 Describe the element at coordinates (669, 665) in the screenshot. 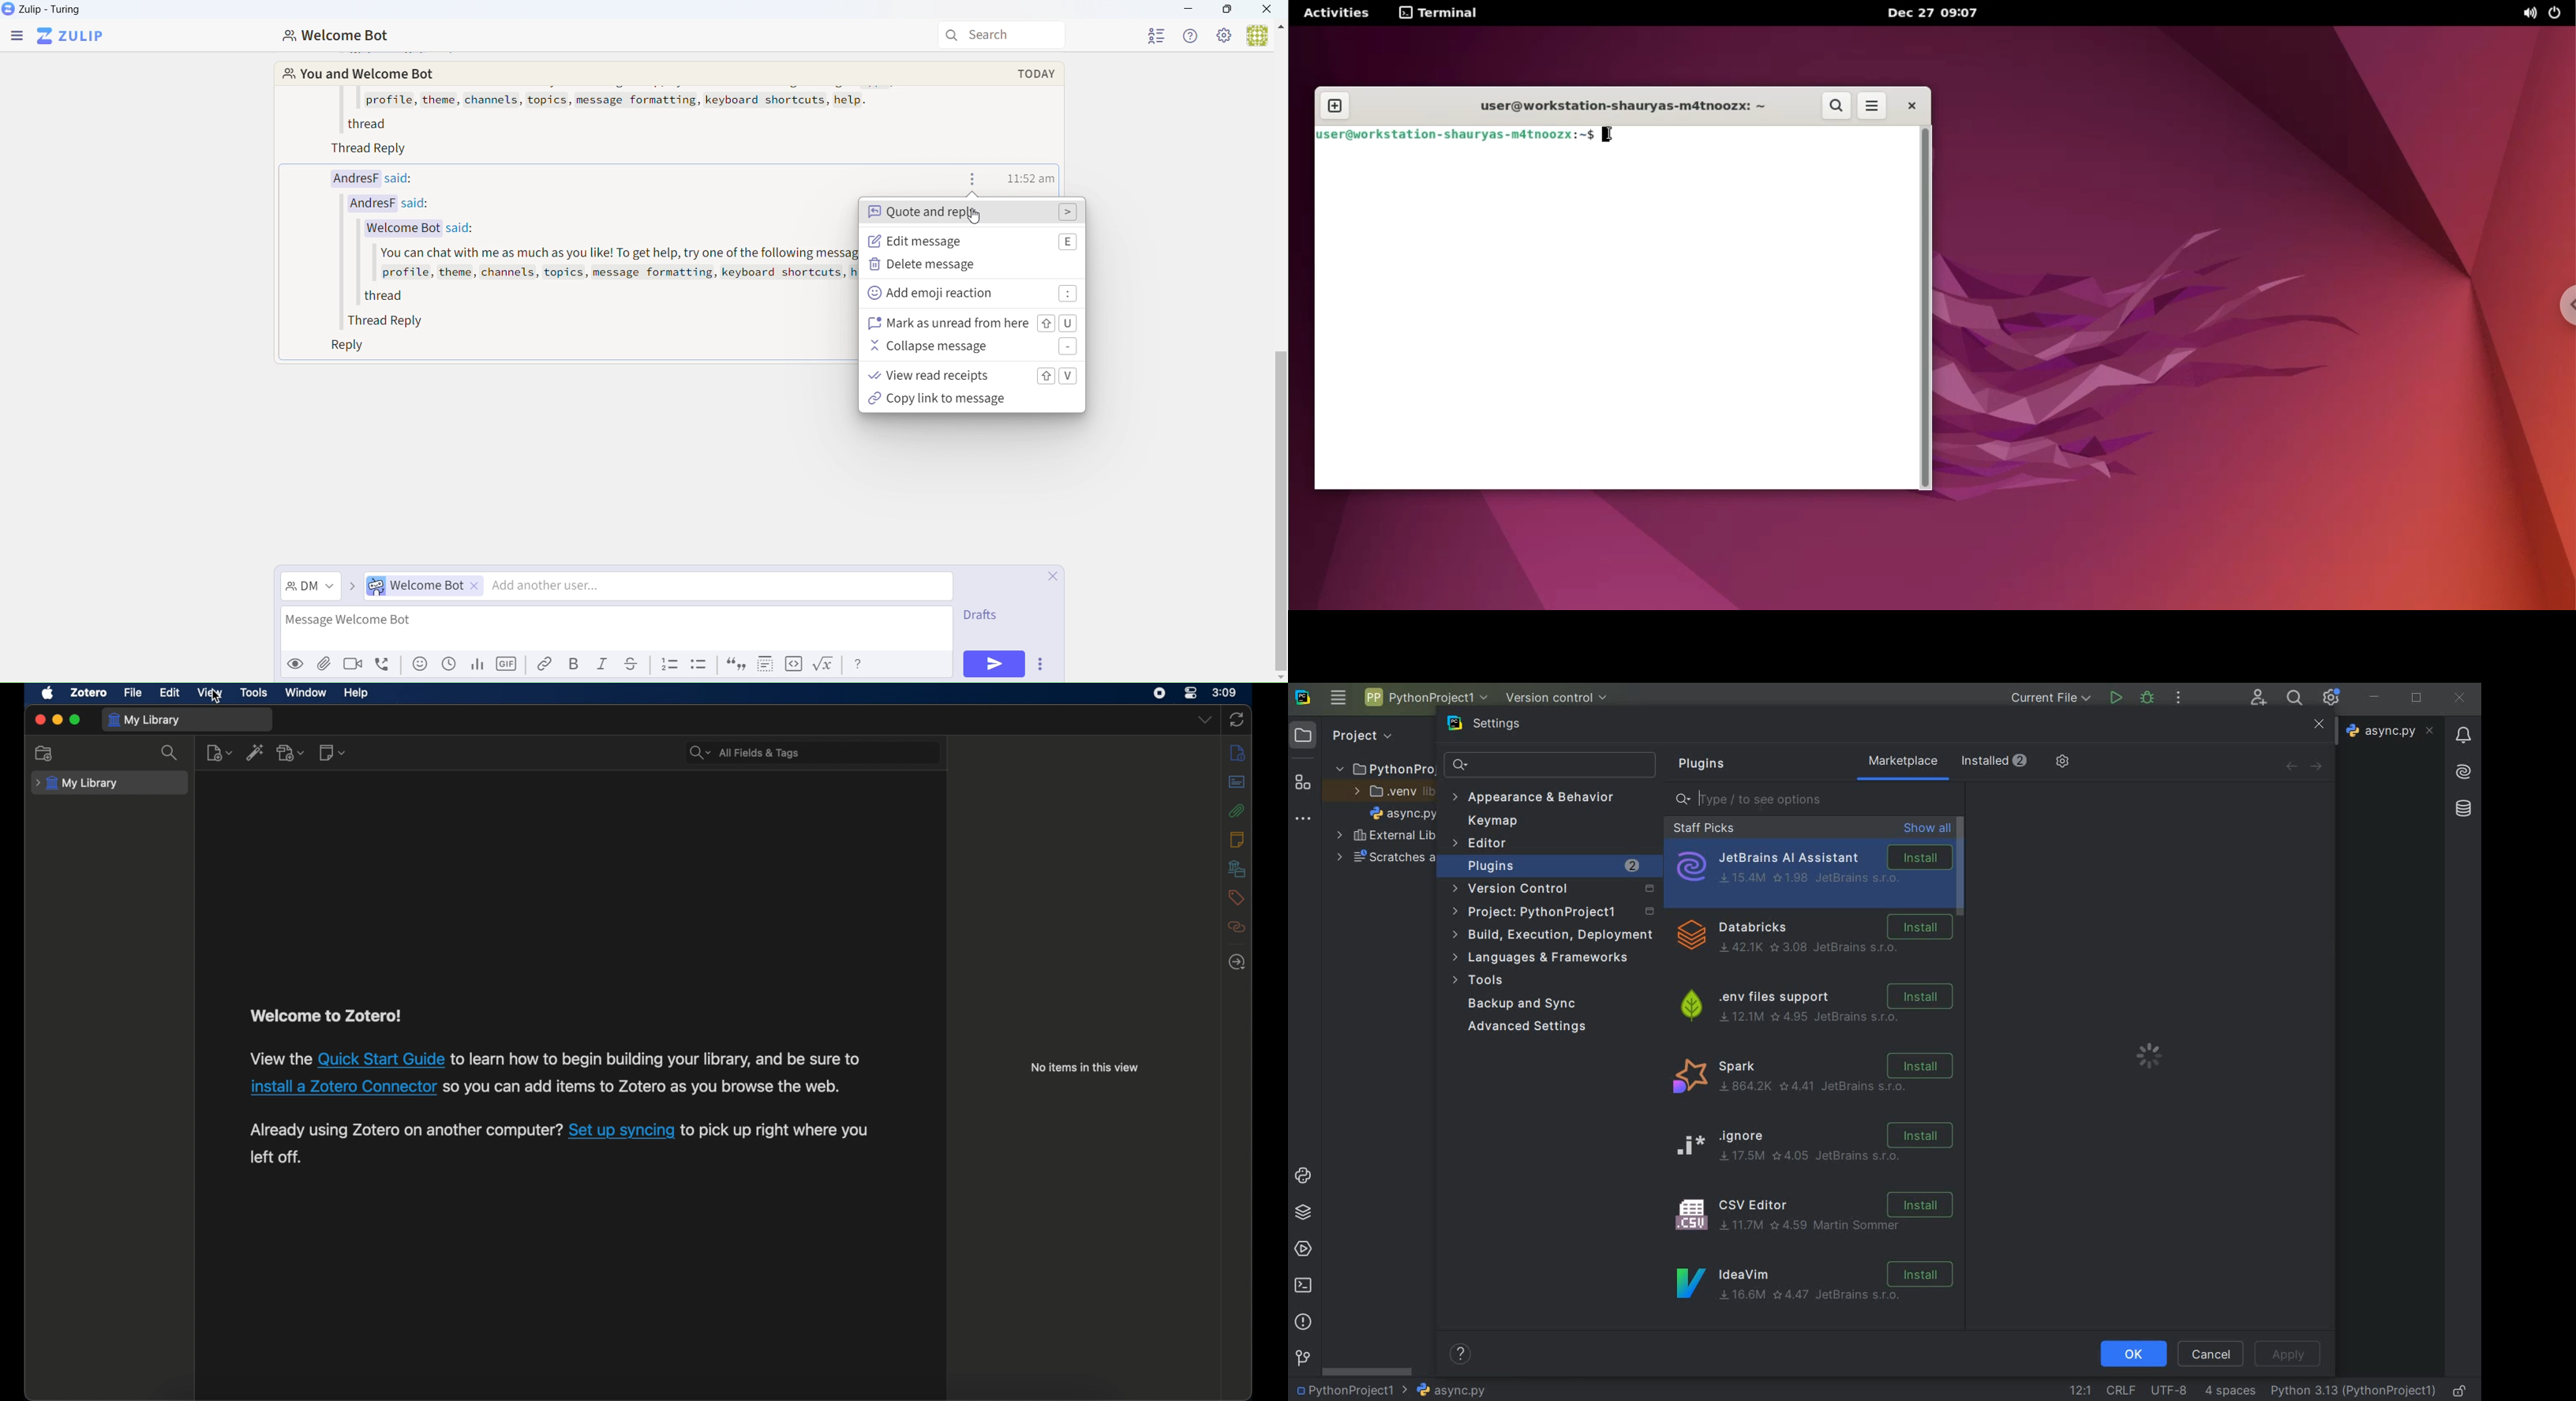

I see `List` at that location.